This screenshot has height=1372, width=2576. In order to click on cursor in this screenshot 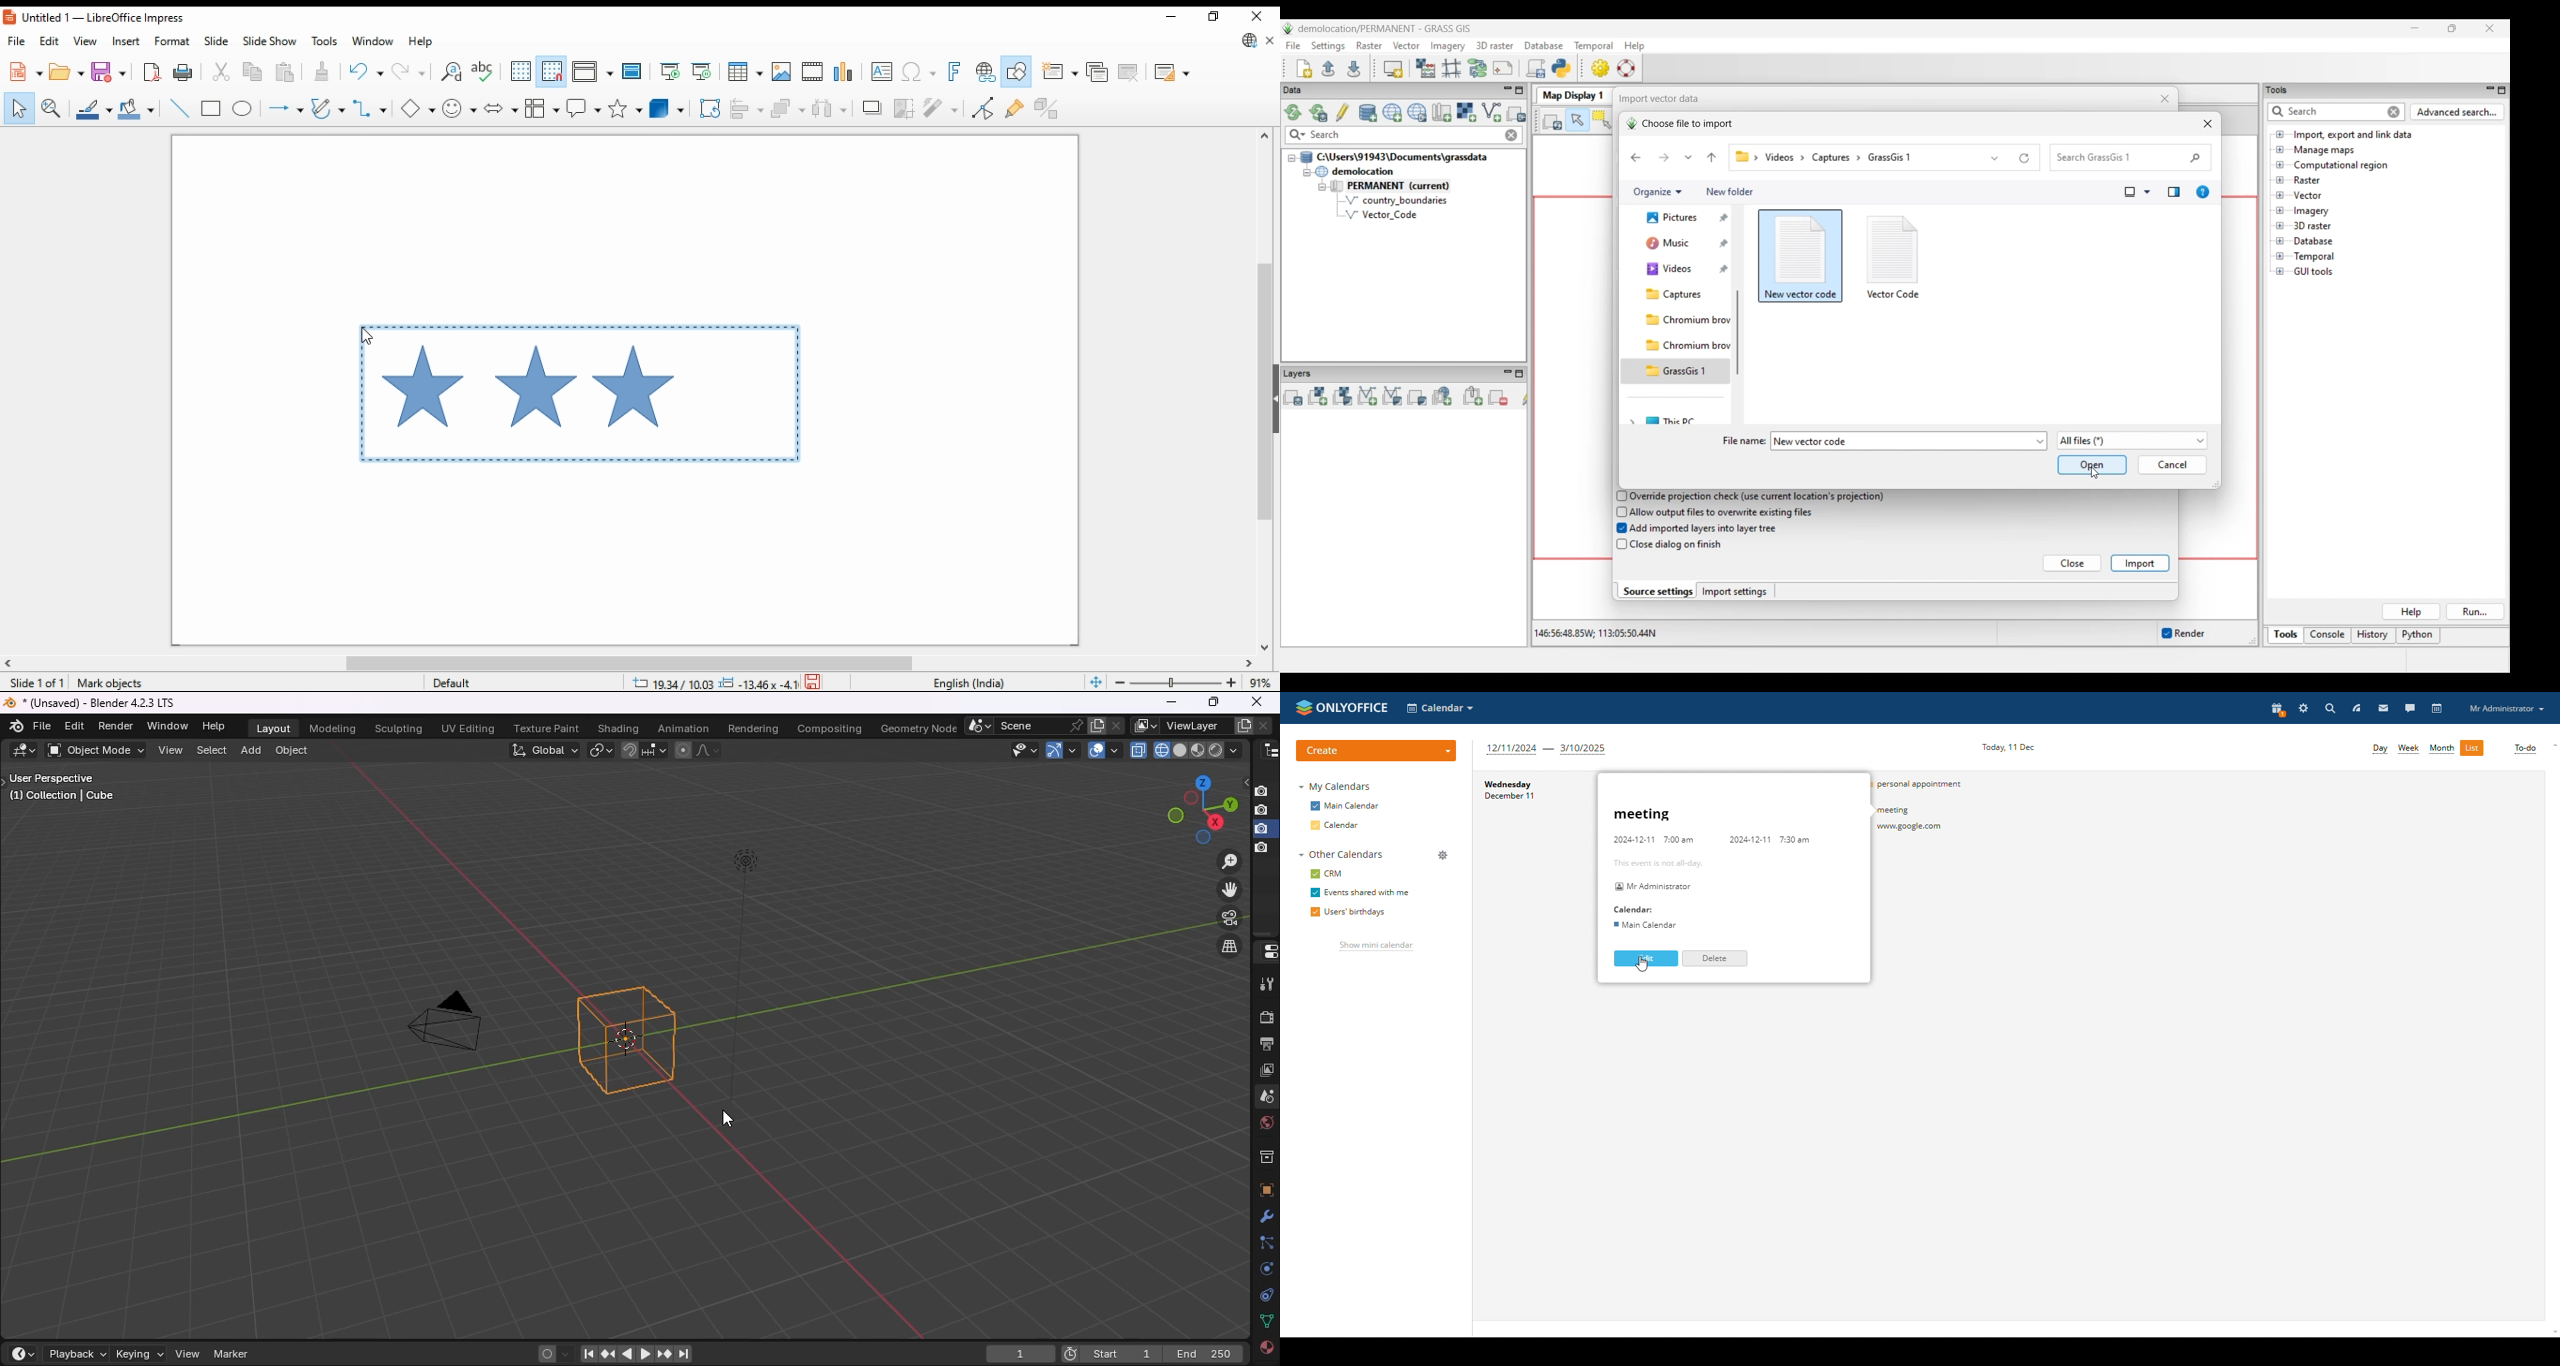, I will do `click(369, 337)`.